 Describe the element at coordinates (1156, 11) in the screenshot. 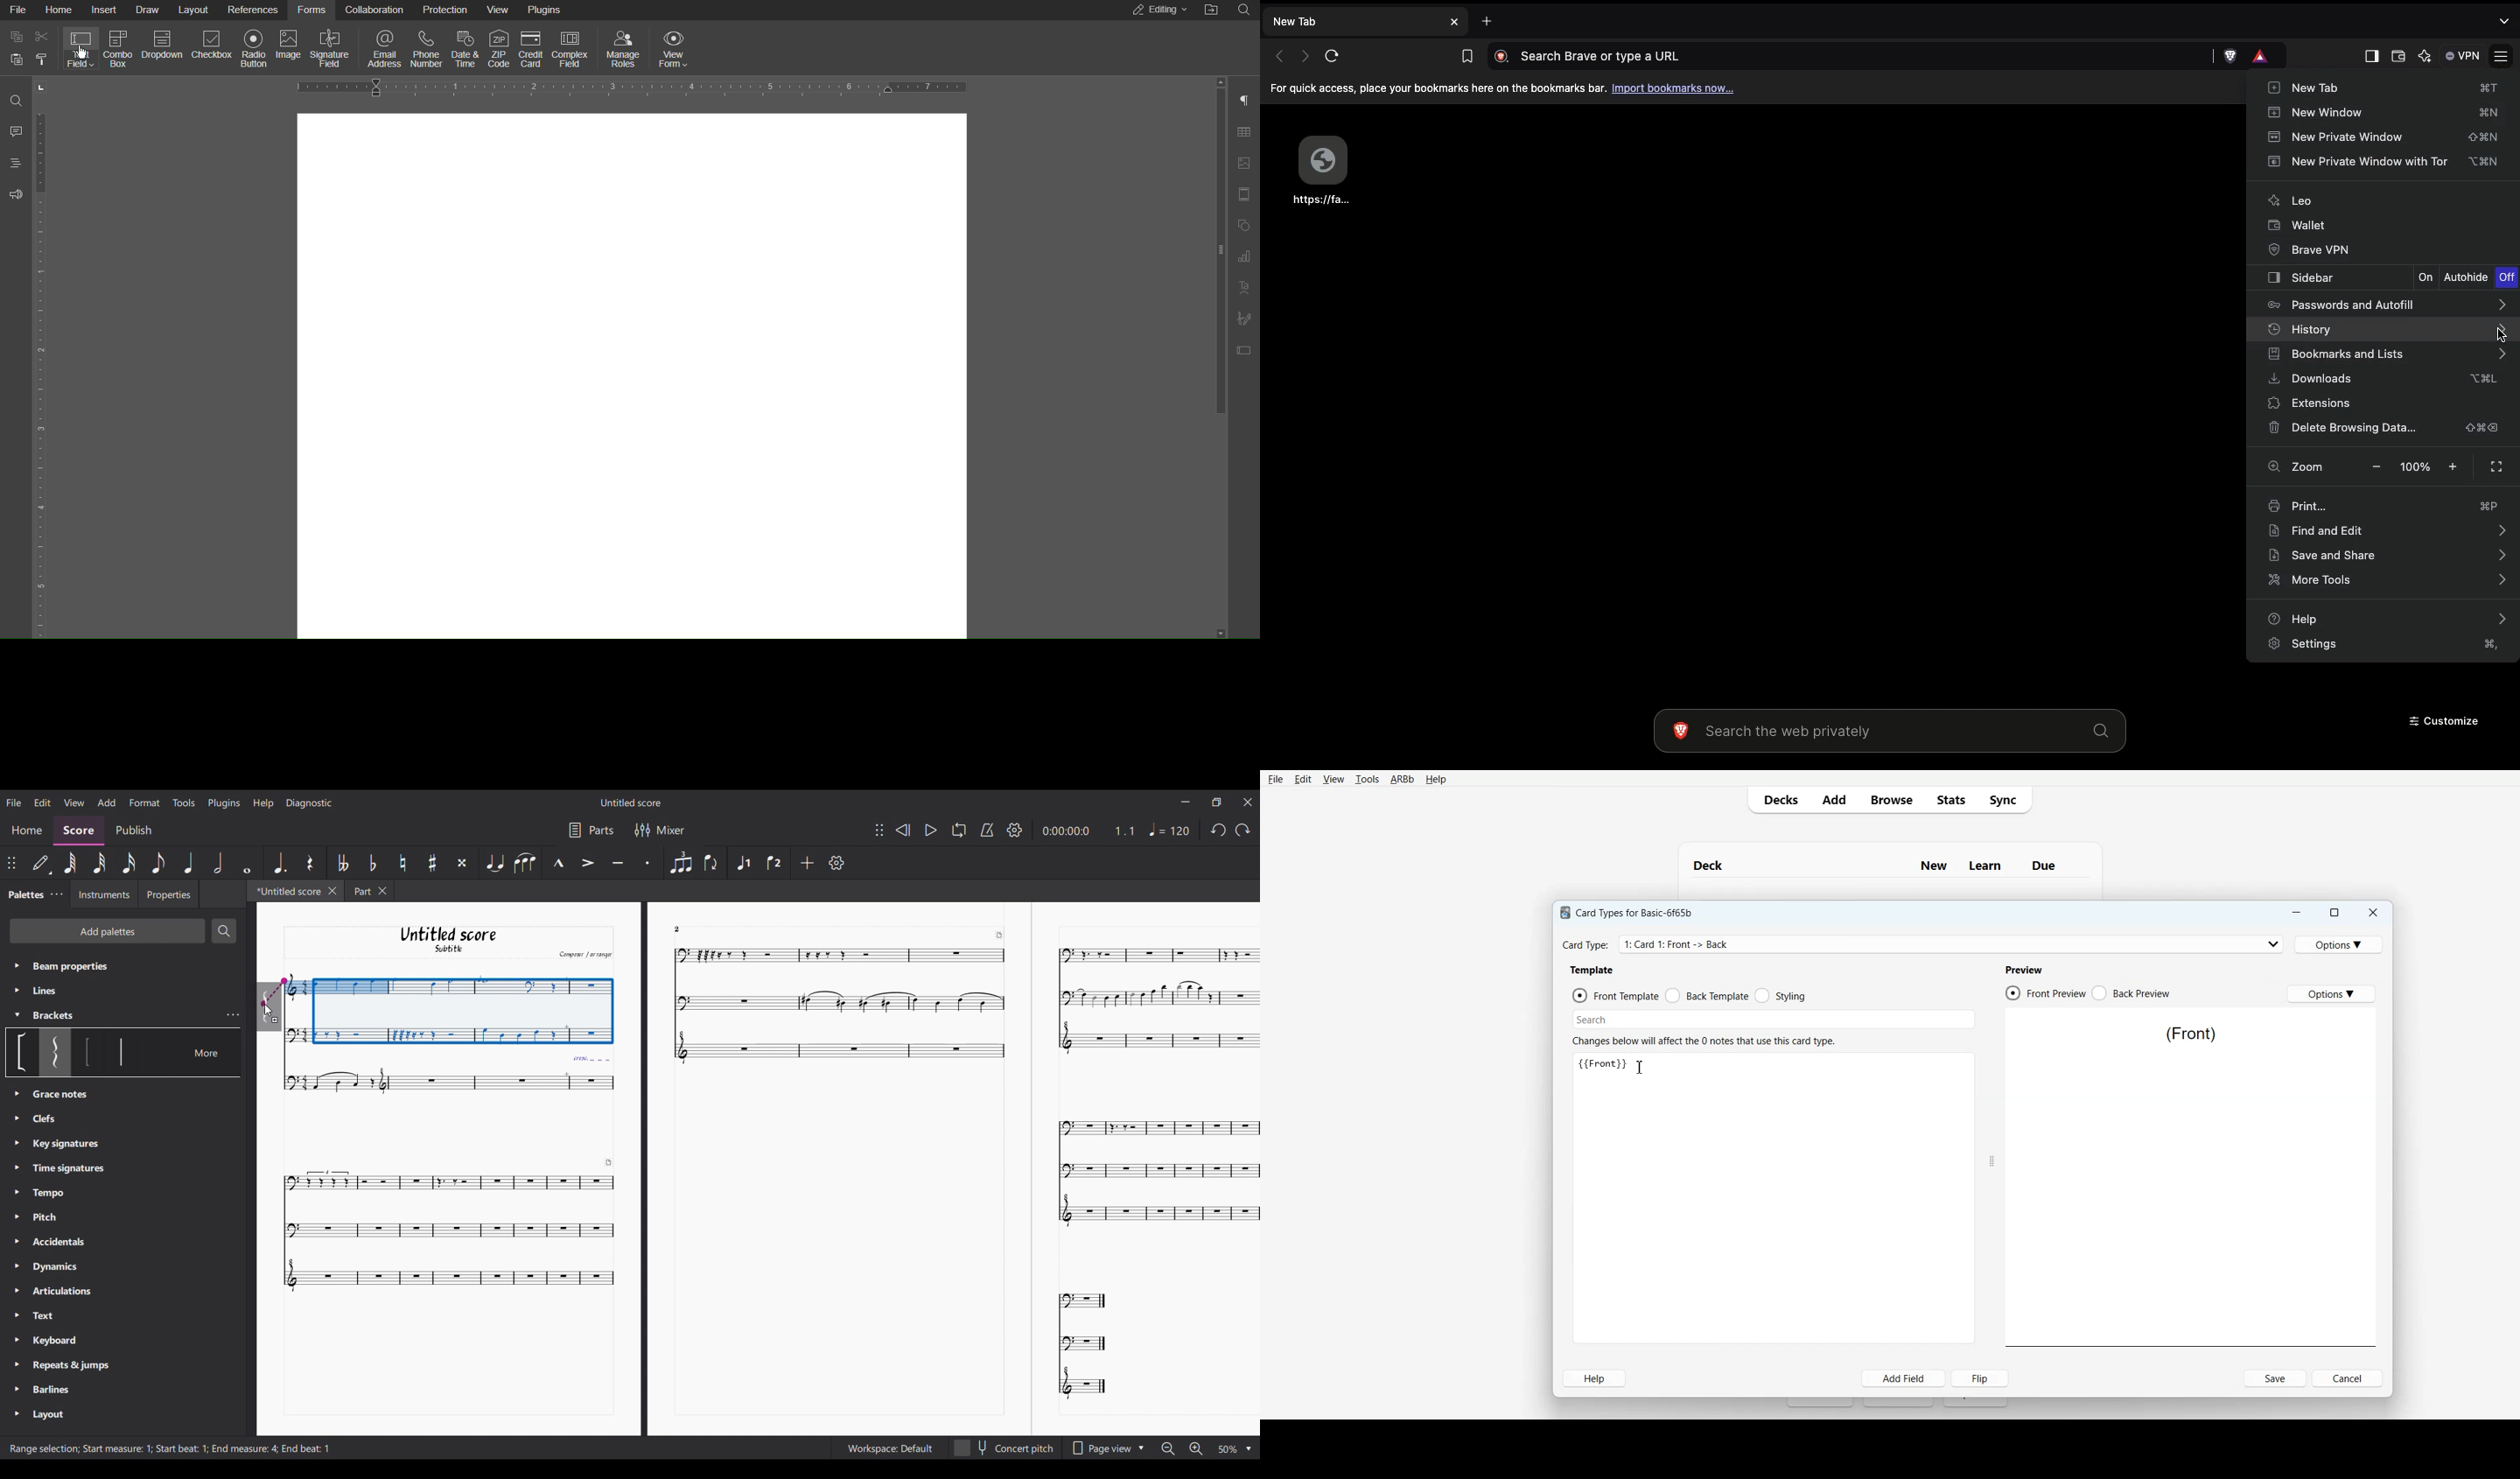

I see `Editing` at that location.